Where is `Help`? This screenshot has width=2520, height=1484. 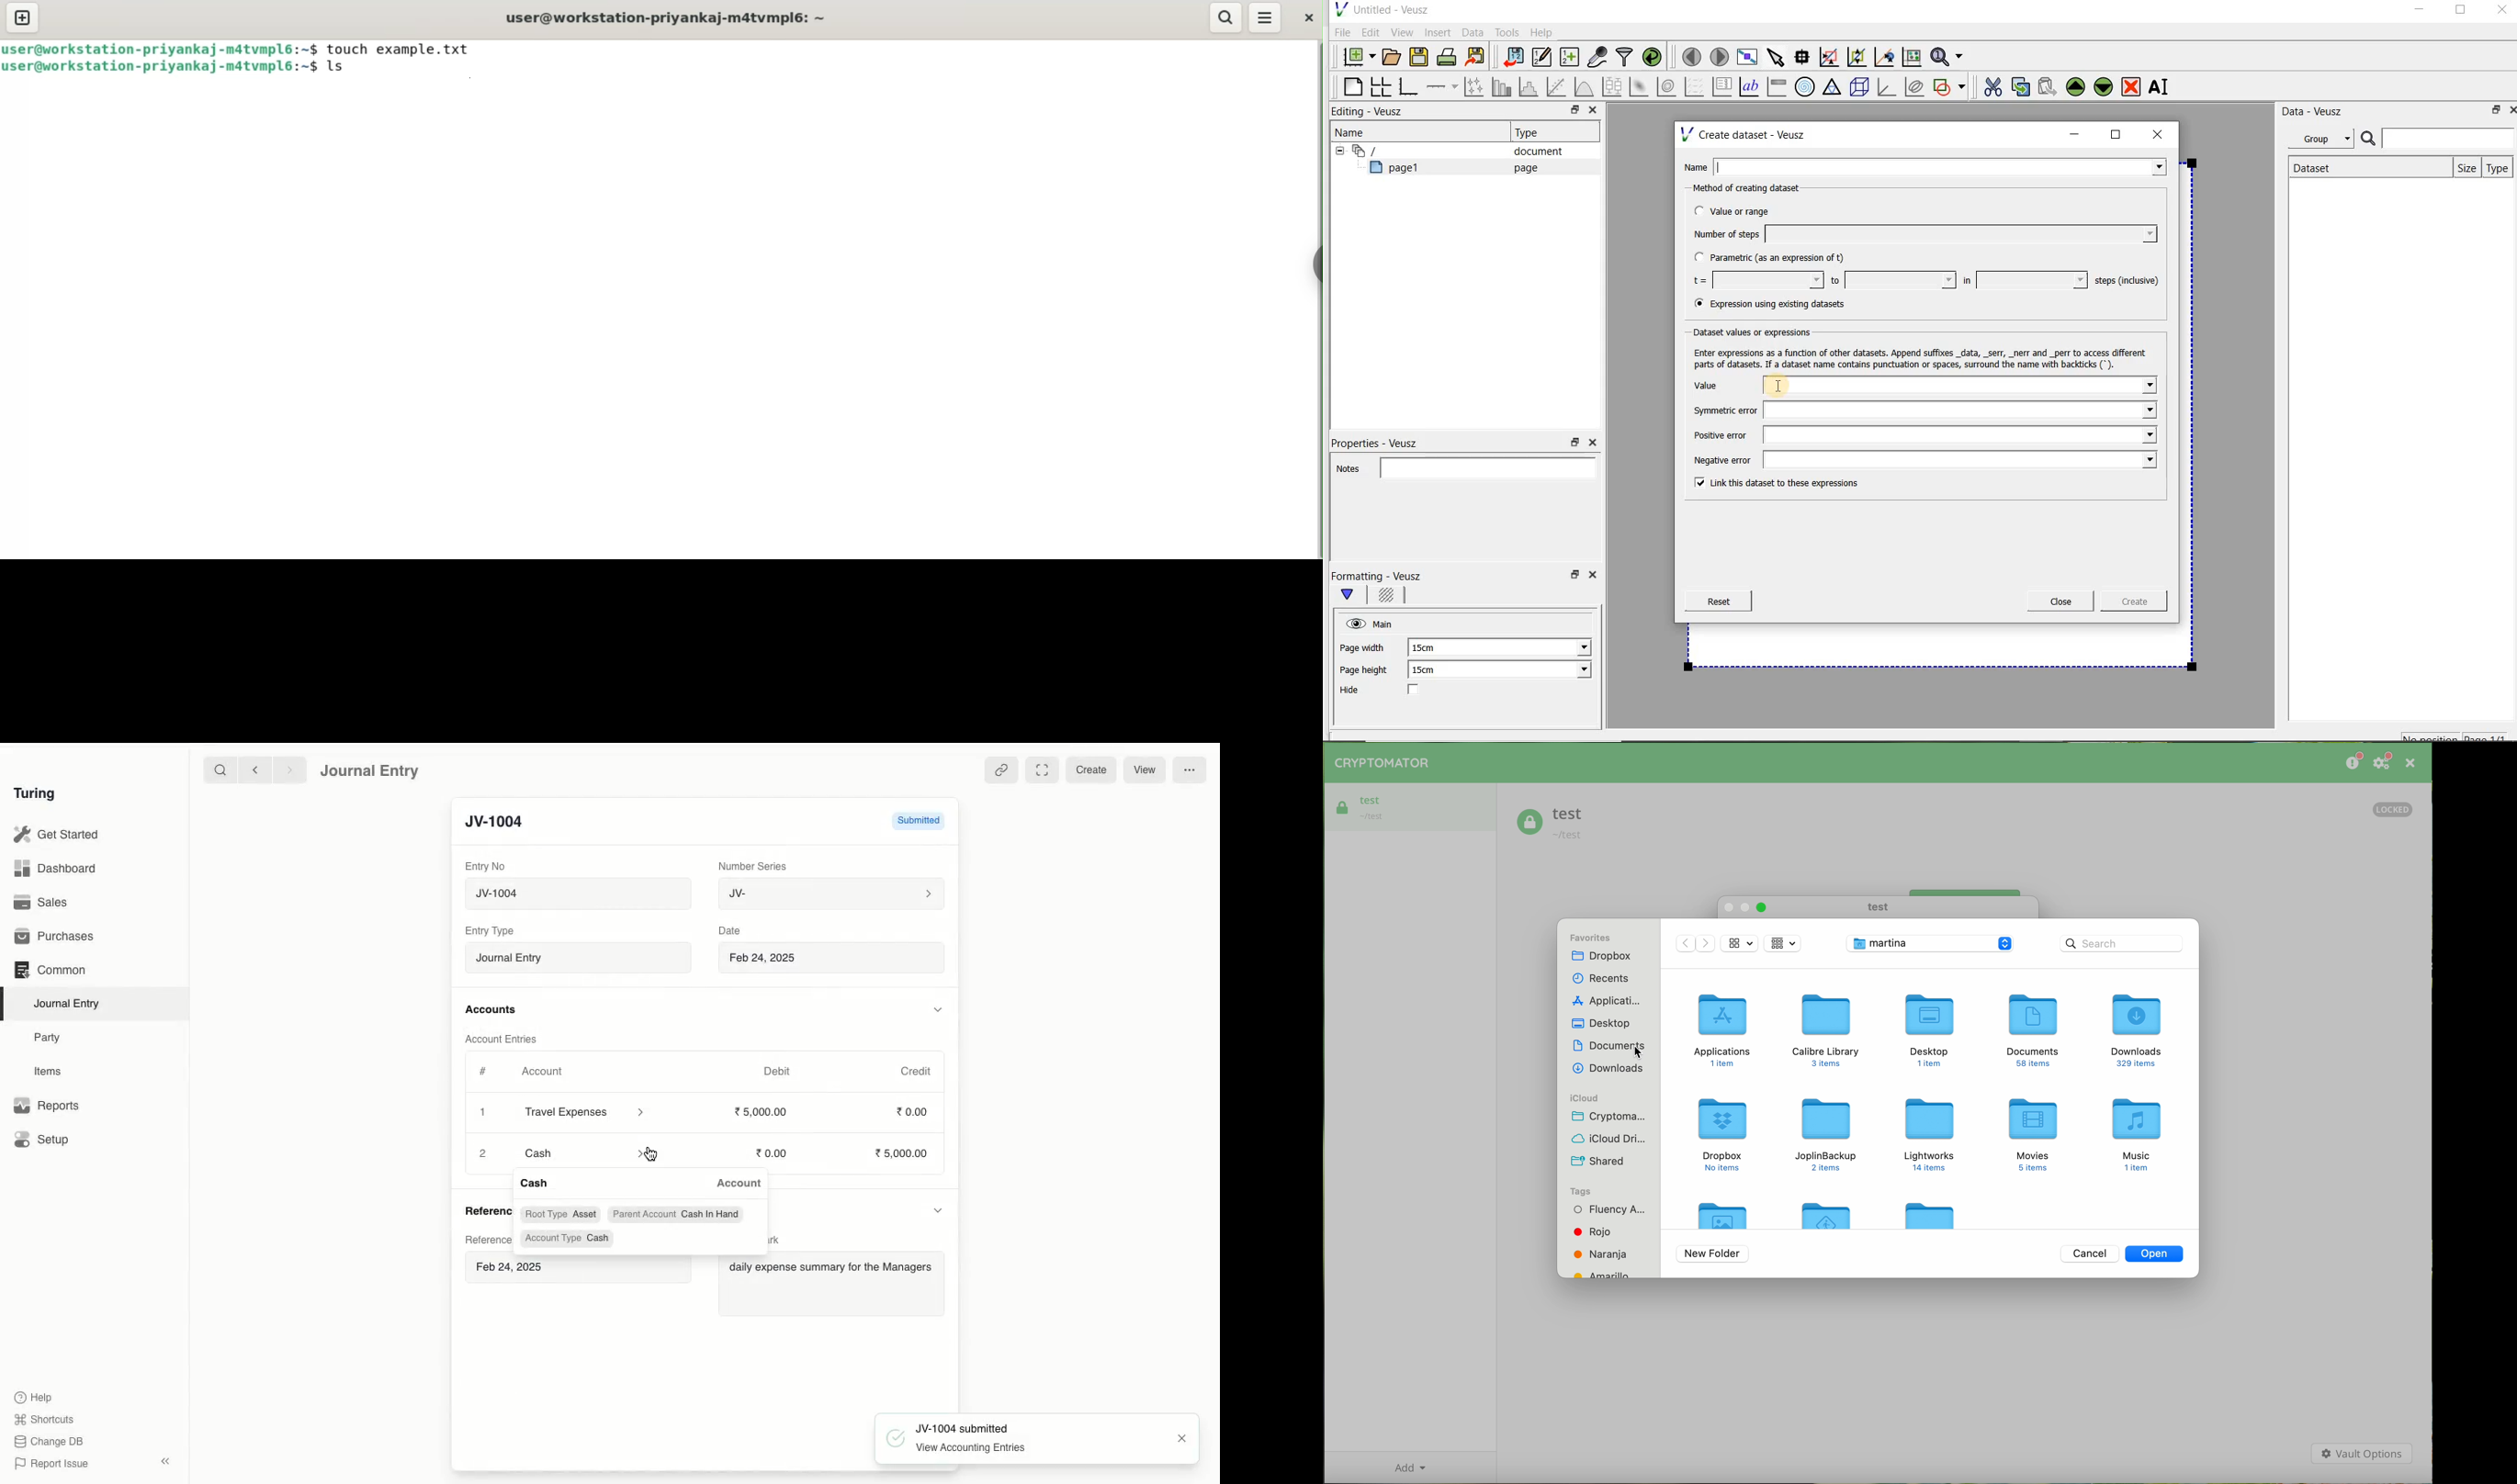 Help is located at coordinates (34, 1398).